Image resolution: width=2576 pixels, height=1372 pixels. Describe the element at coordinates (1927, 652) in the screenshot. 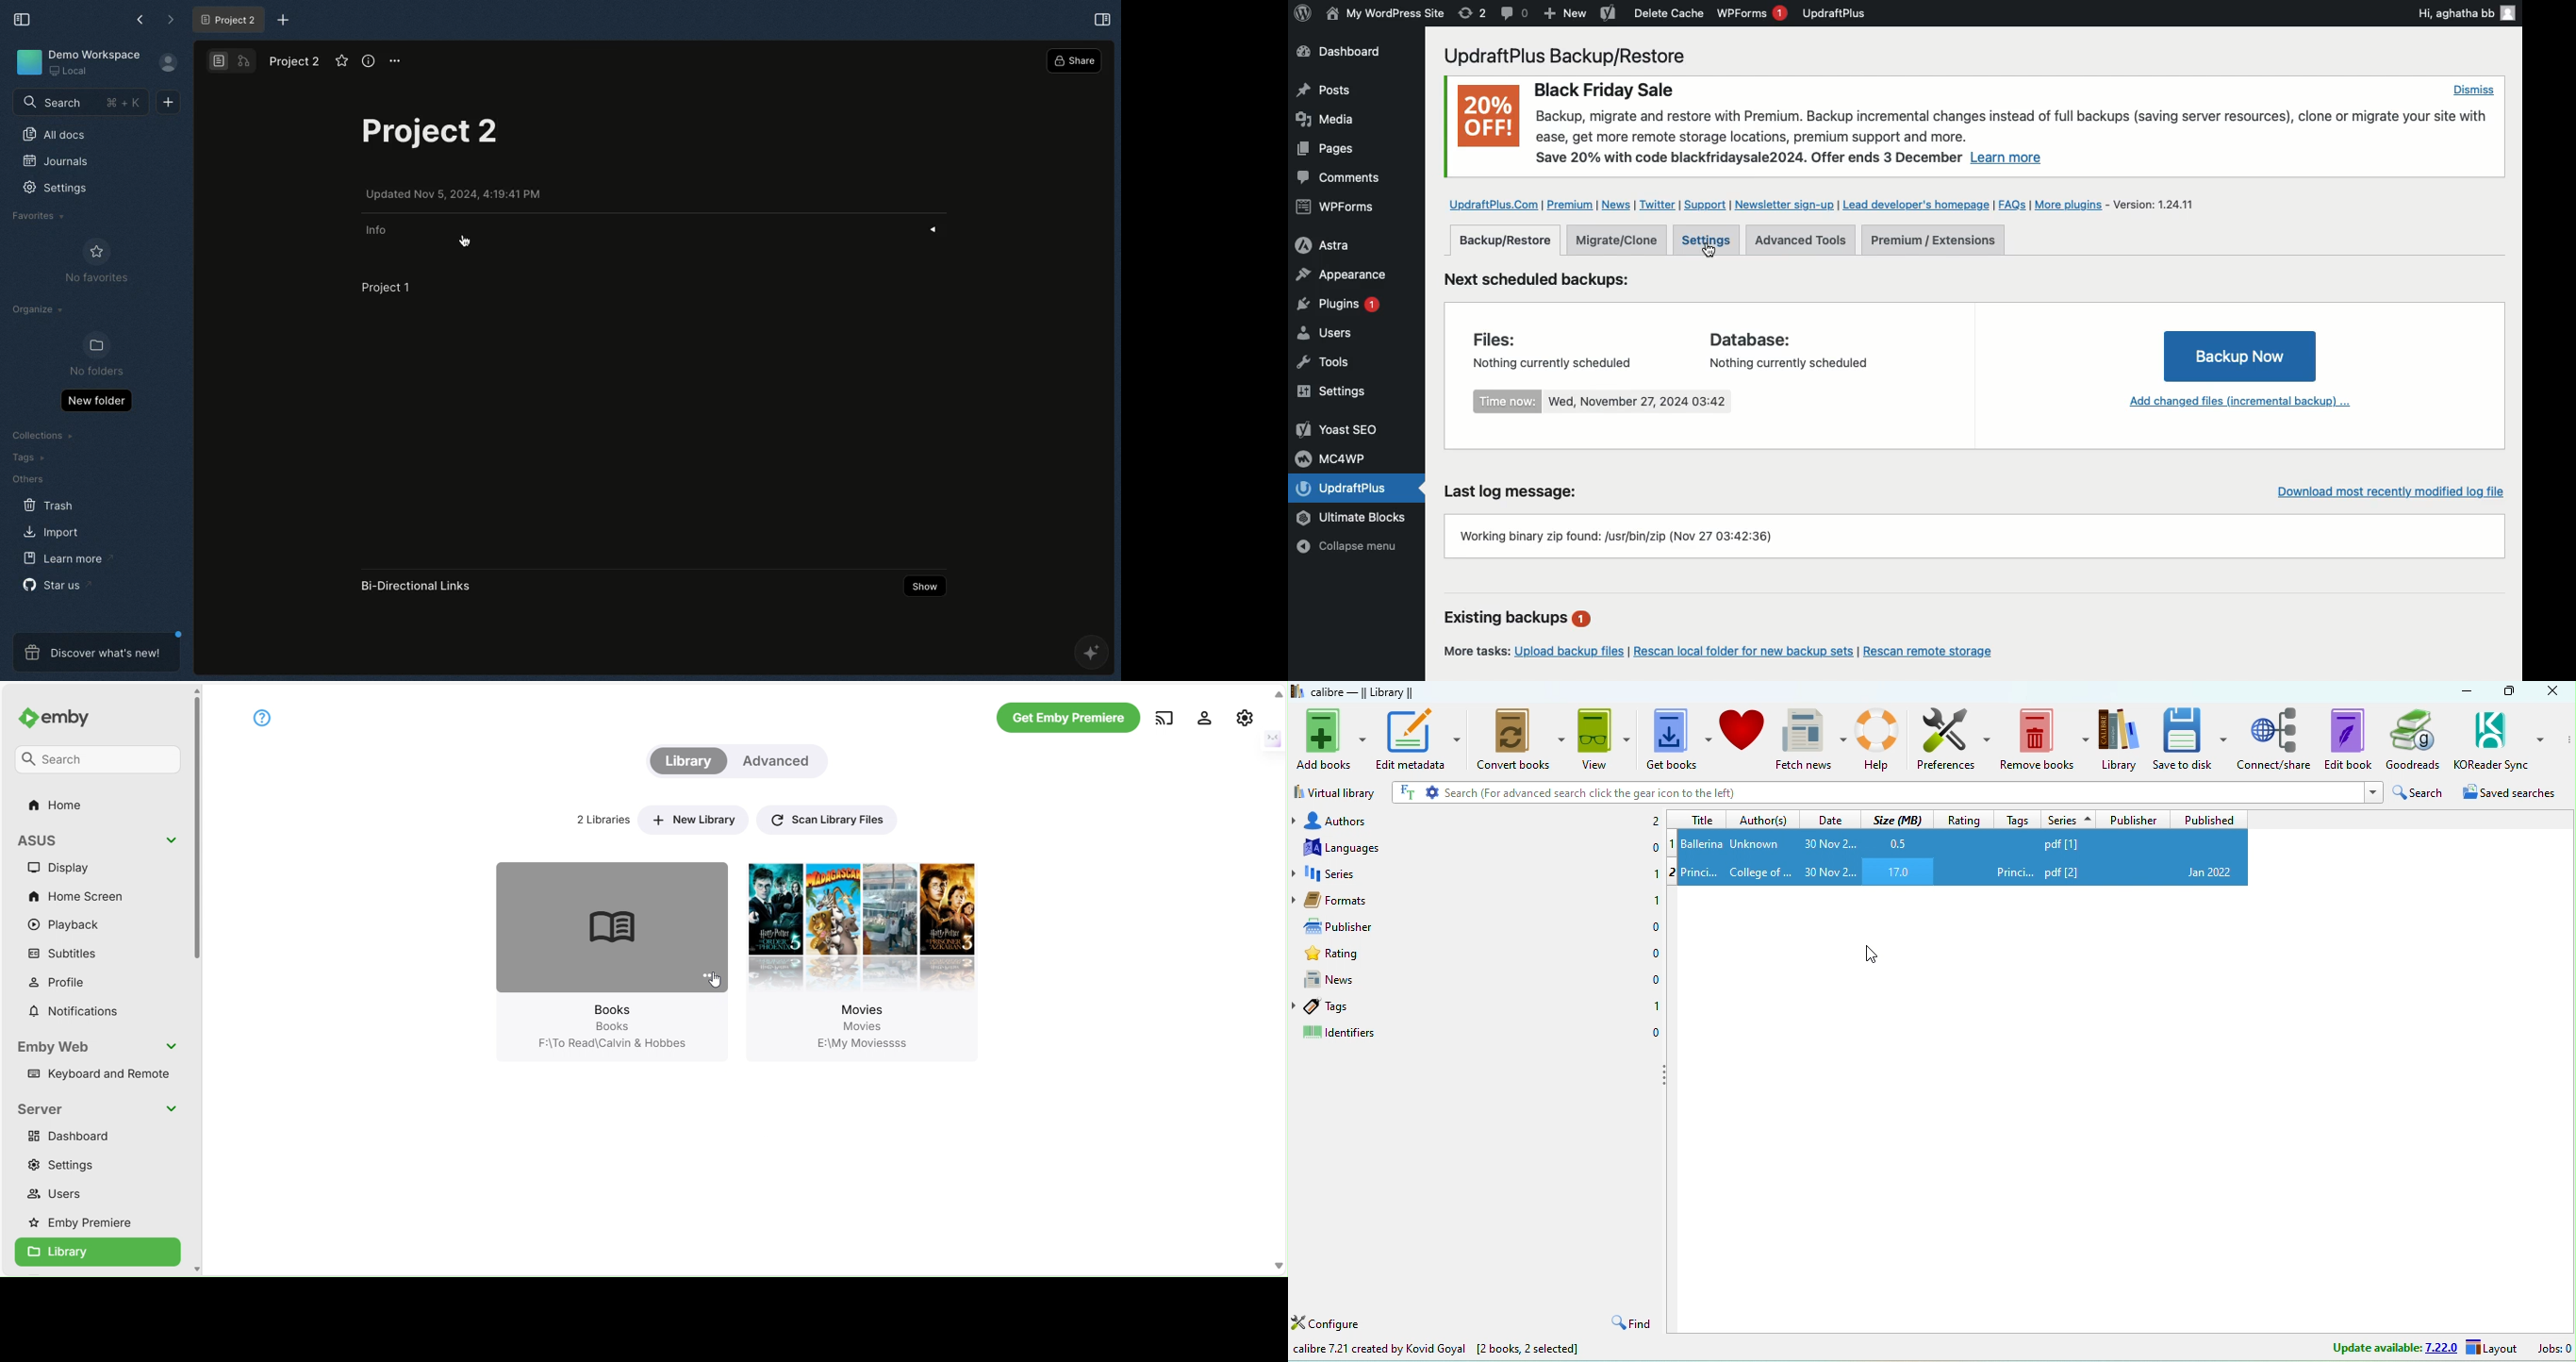

I see `Rescan remote storage` at that location.